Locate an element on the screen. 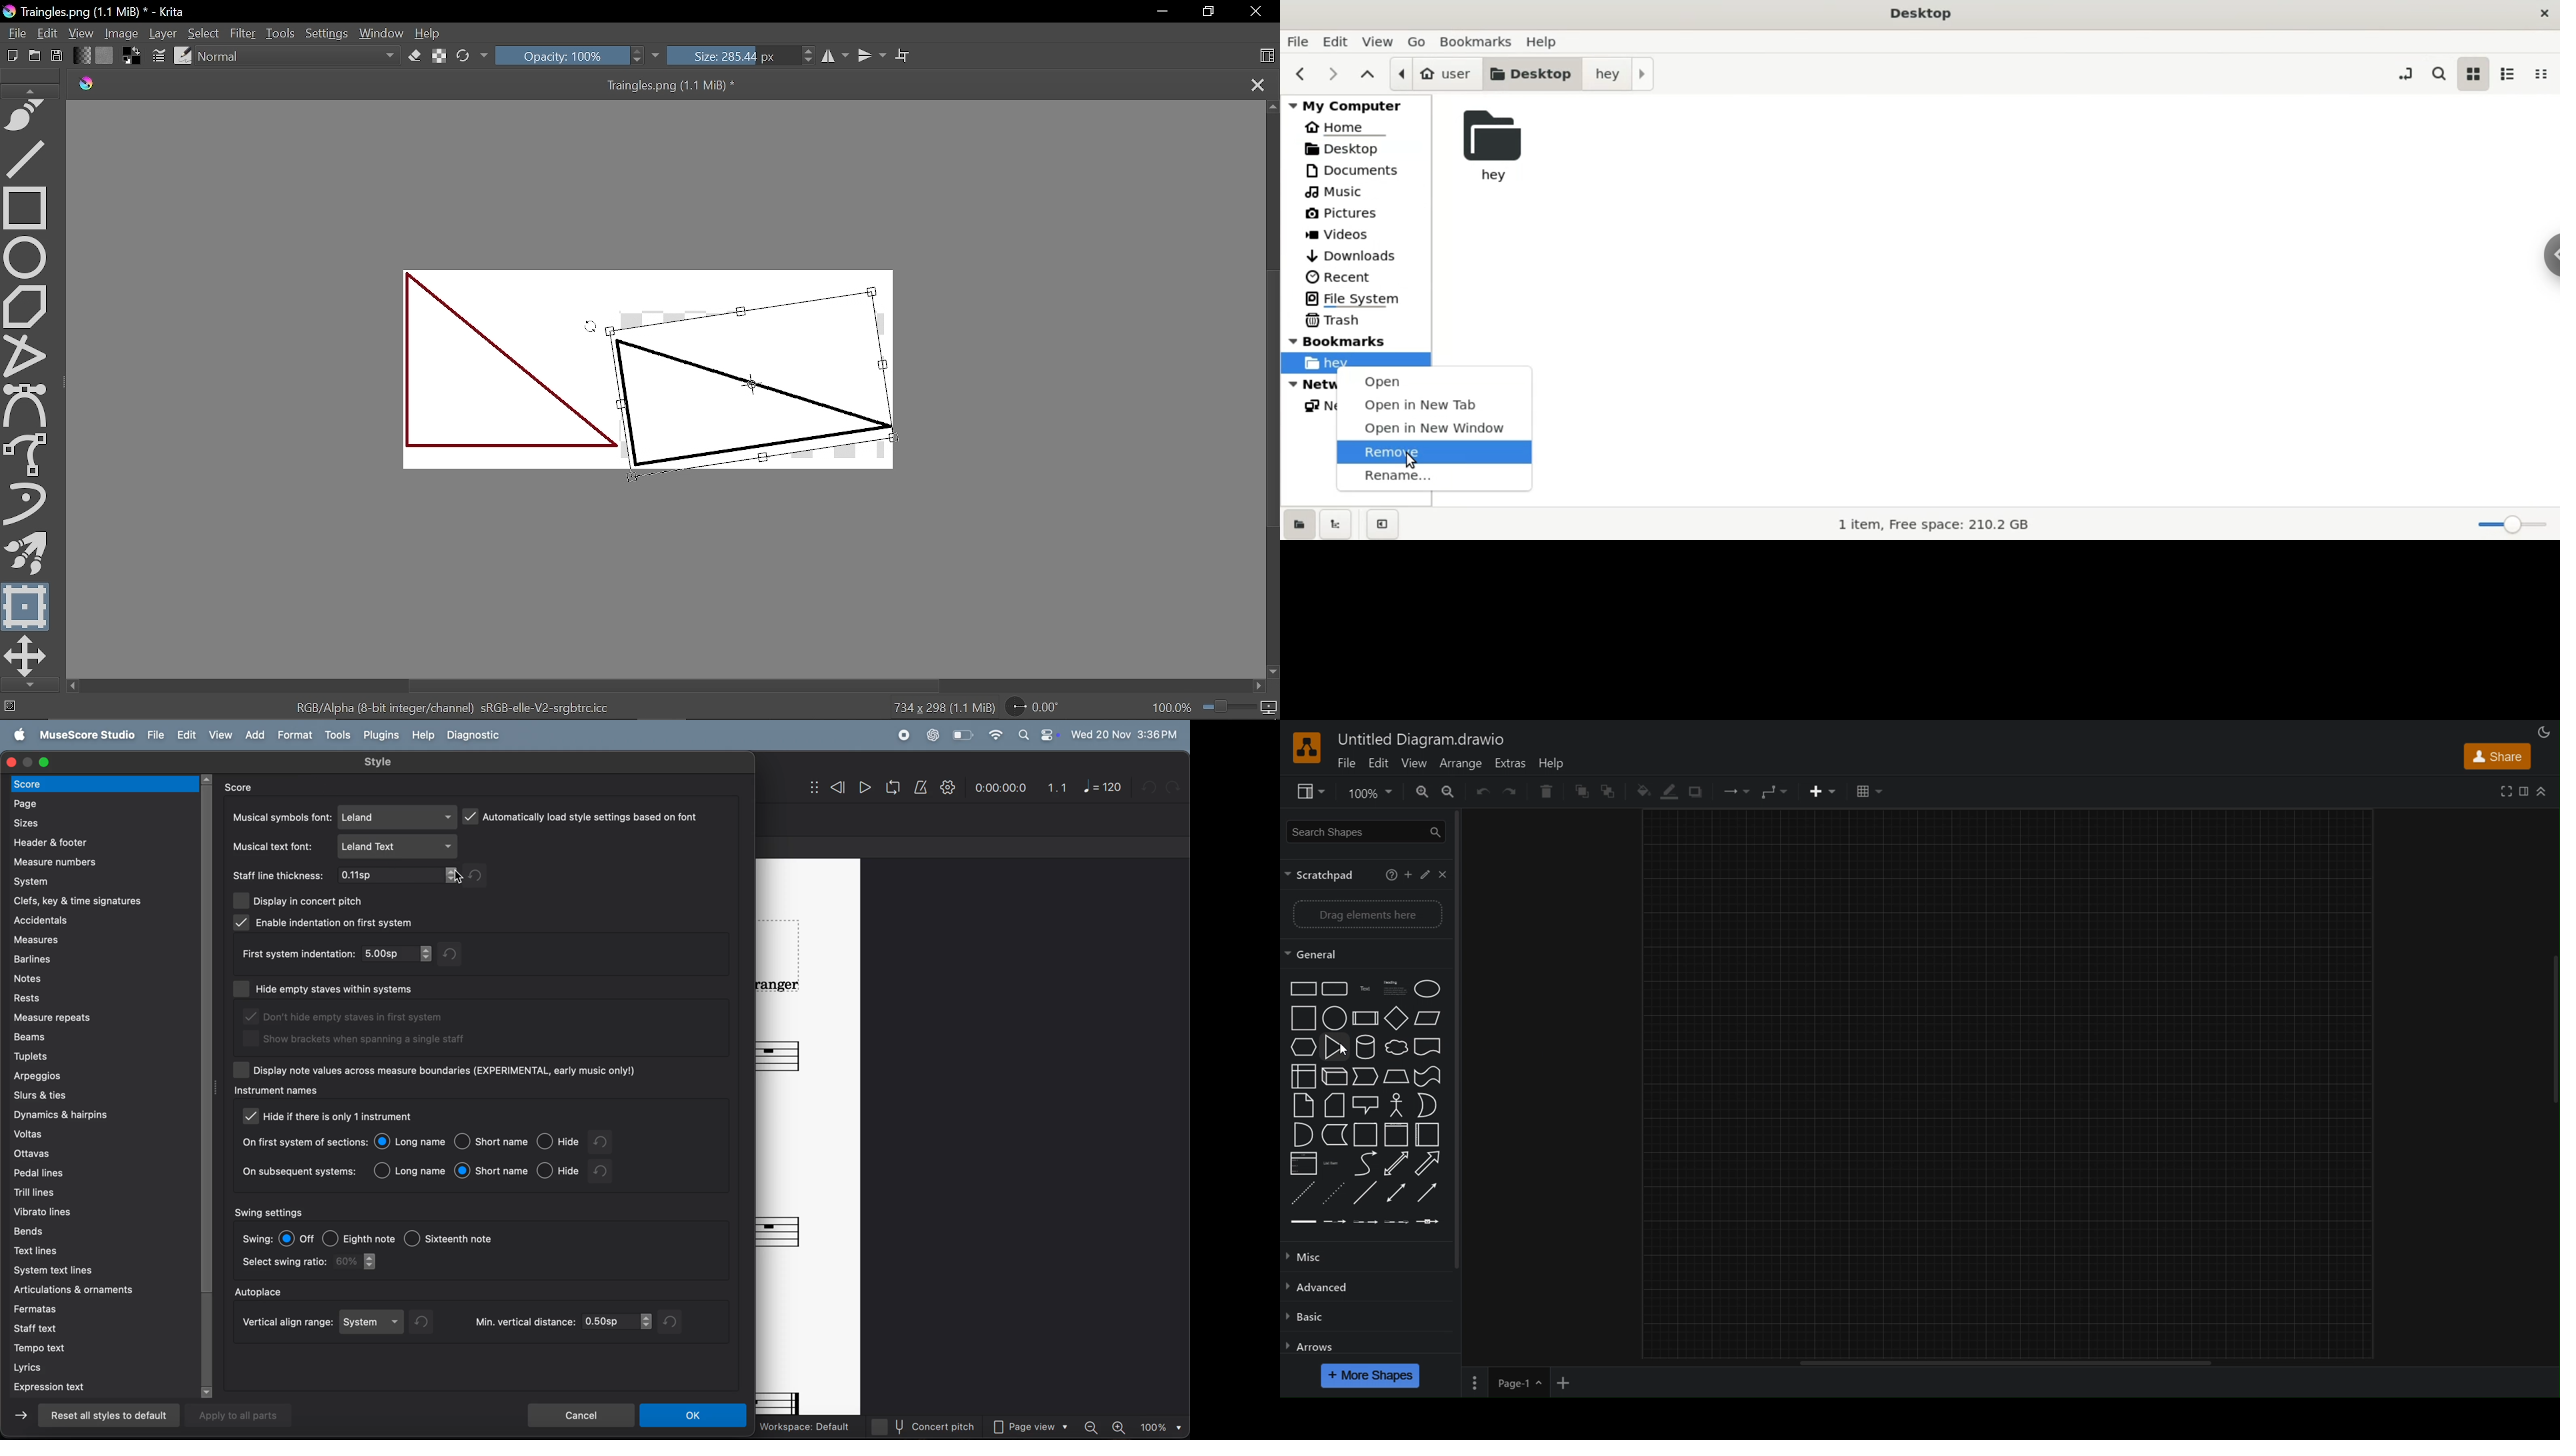  Collapse is located at coordinates (2541, 792).